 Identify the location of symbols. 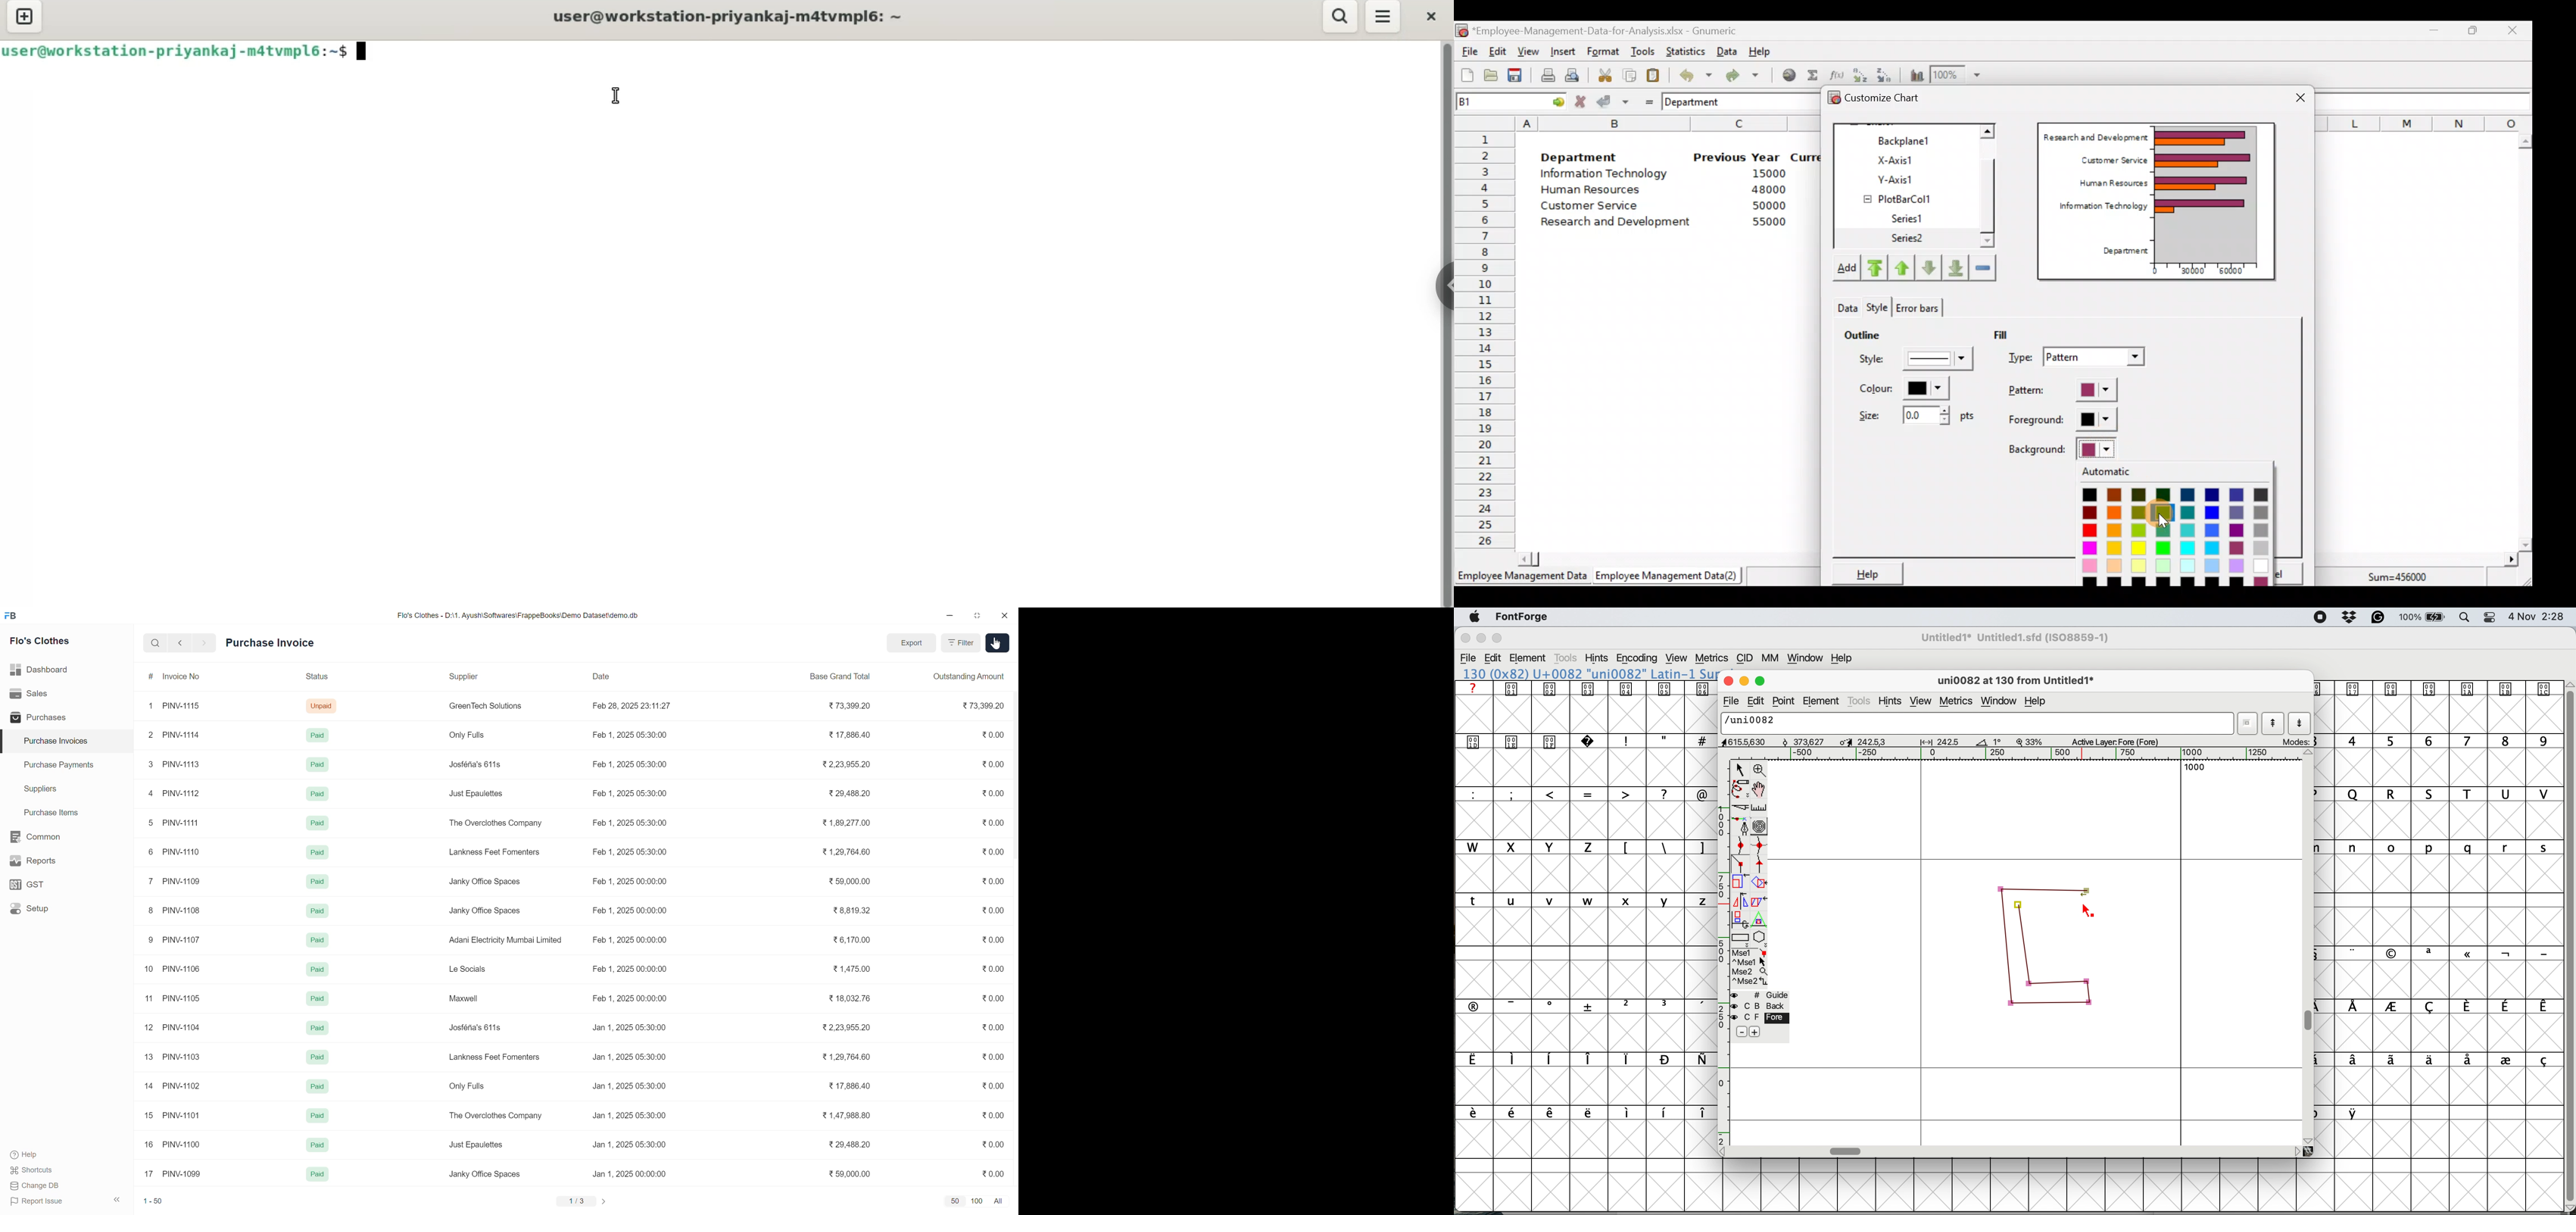
(1583, 1059).